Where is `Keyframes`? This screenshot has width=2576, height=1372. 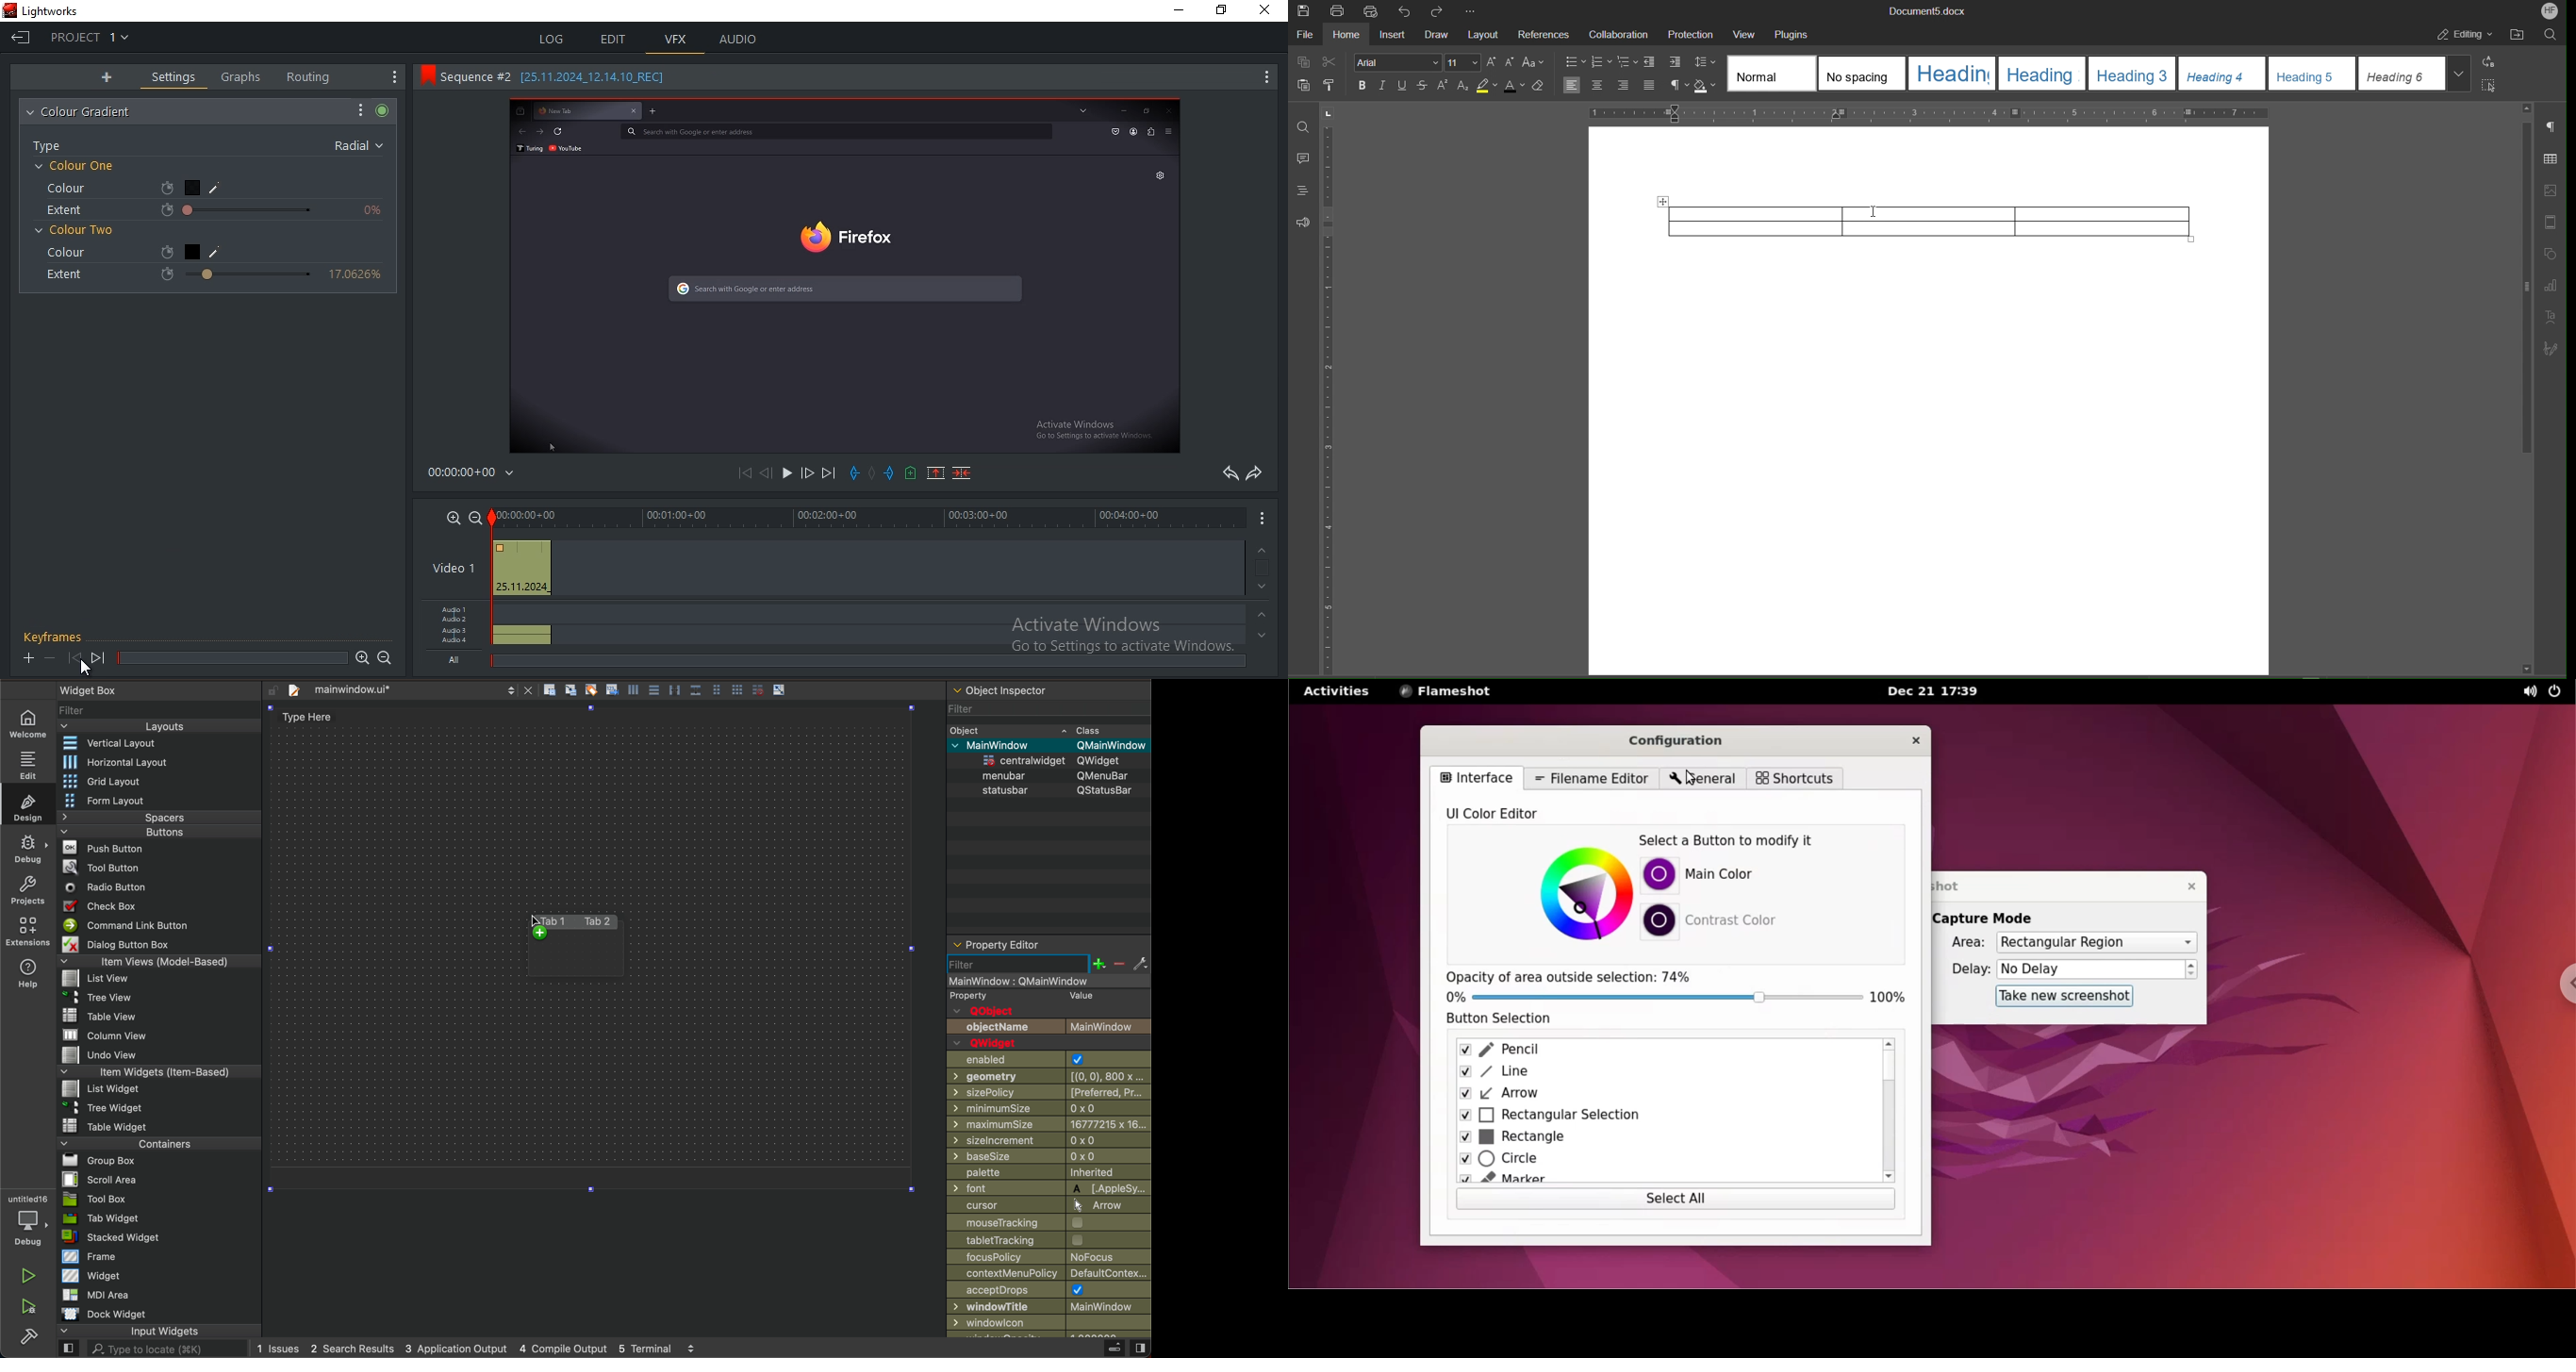
Keyframes is located at coordinates (56, 635).